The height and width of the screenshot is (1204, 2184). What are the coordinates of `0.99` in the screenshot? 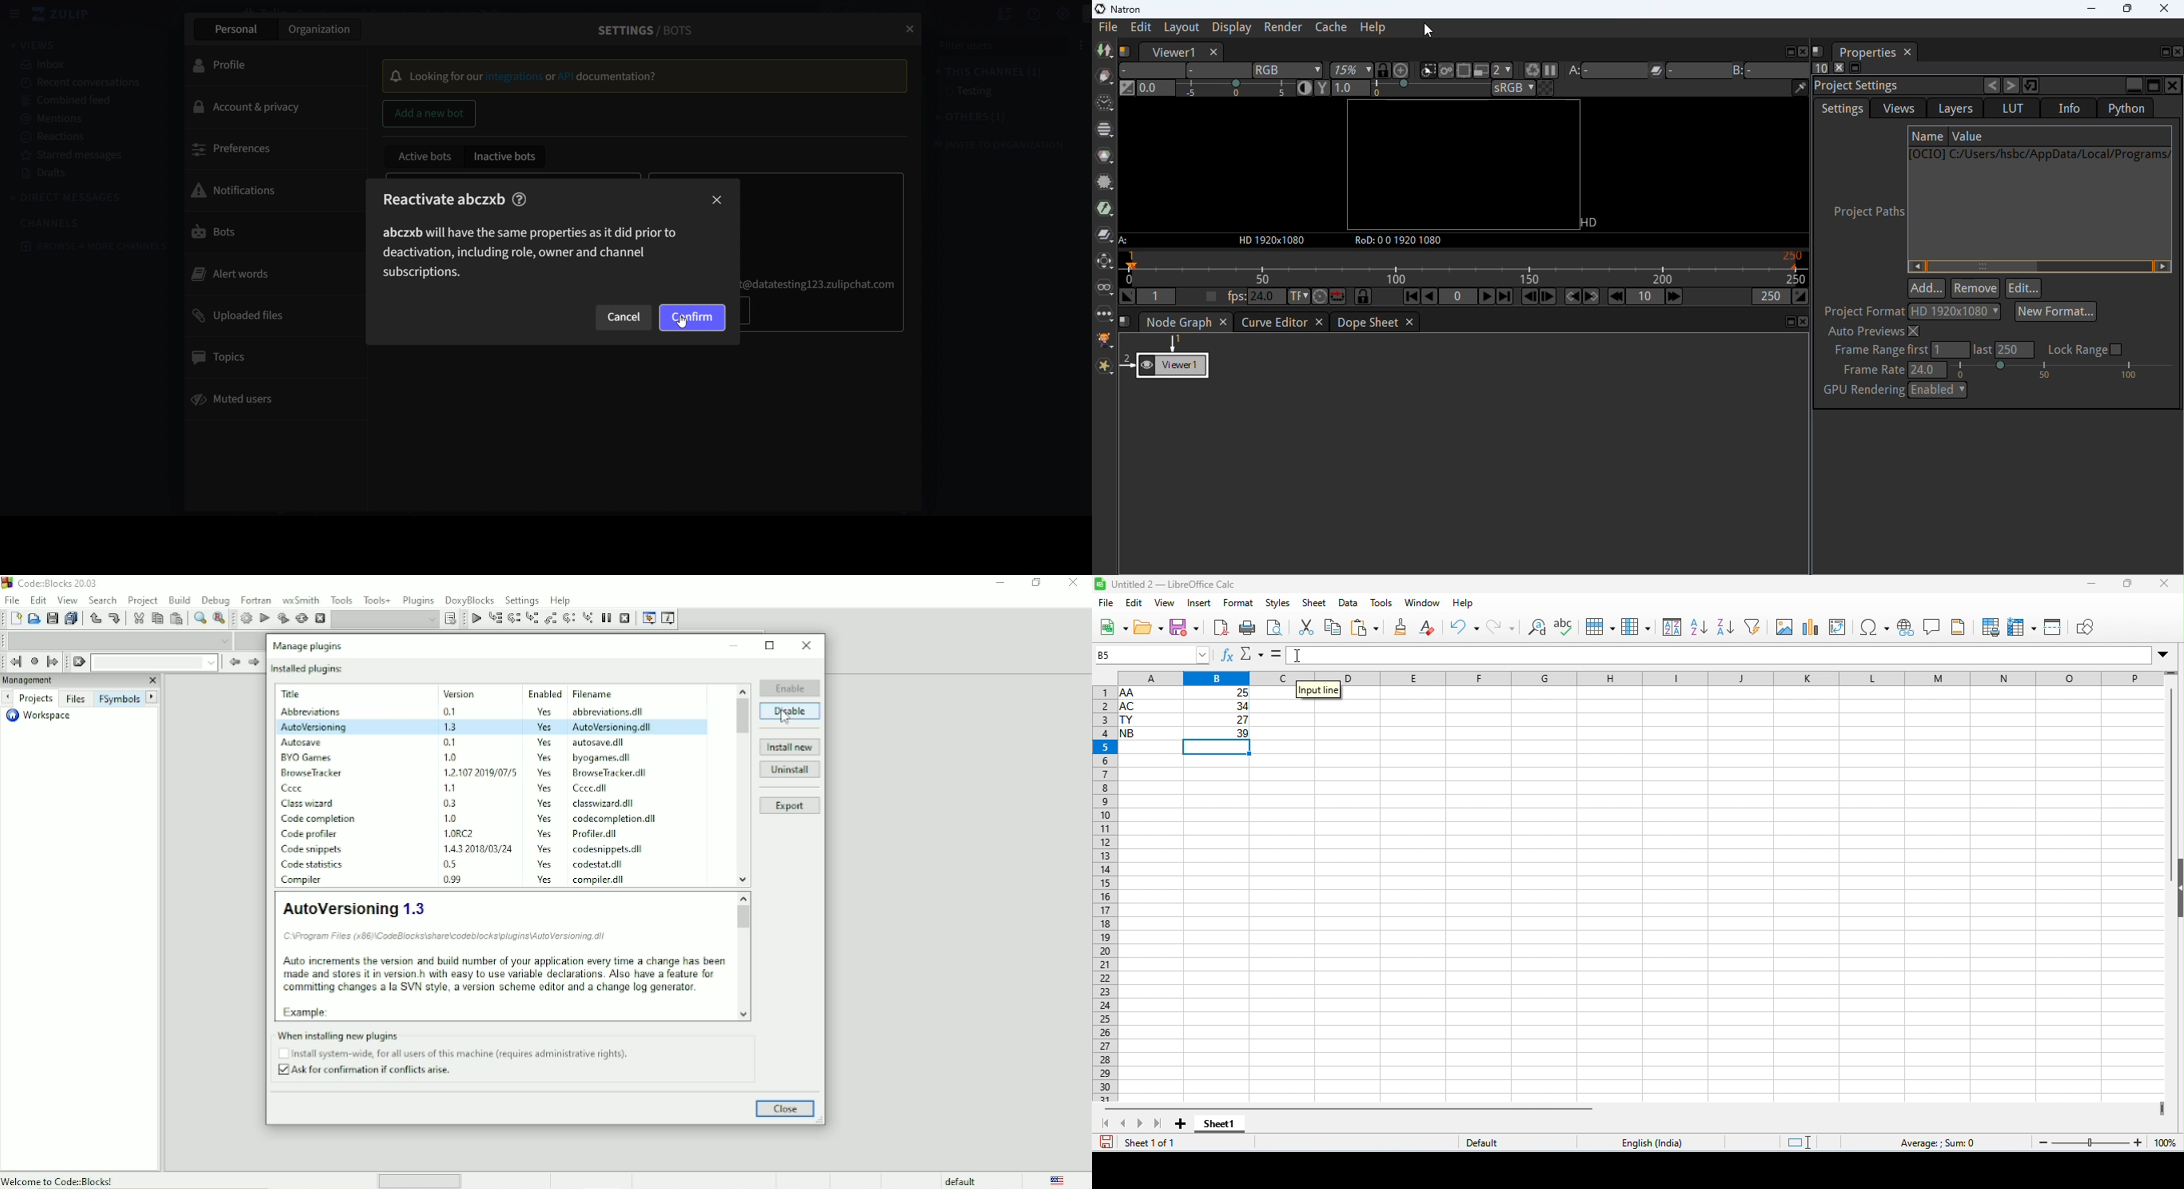 It's located at (452, 879).